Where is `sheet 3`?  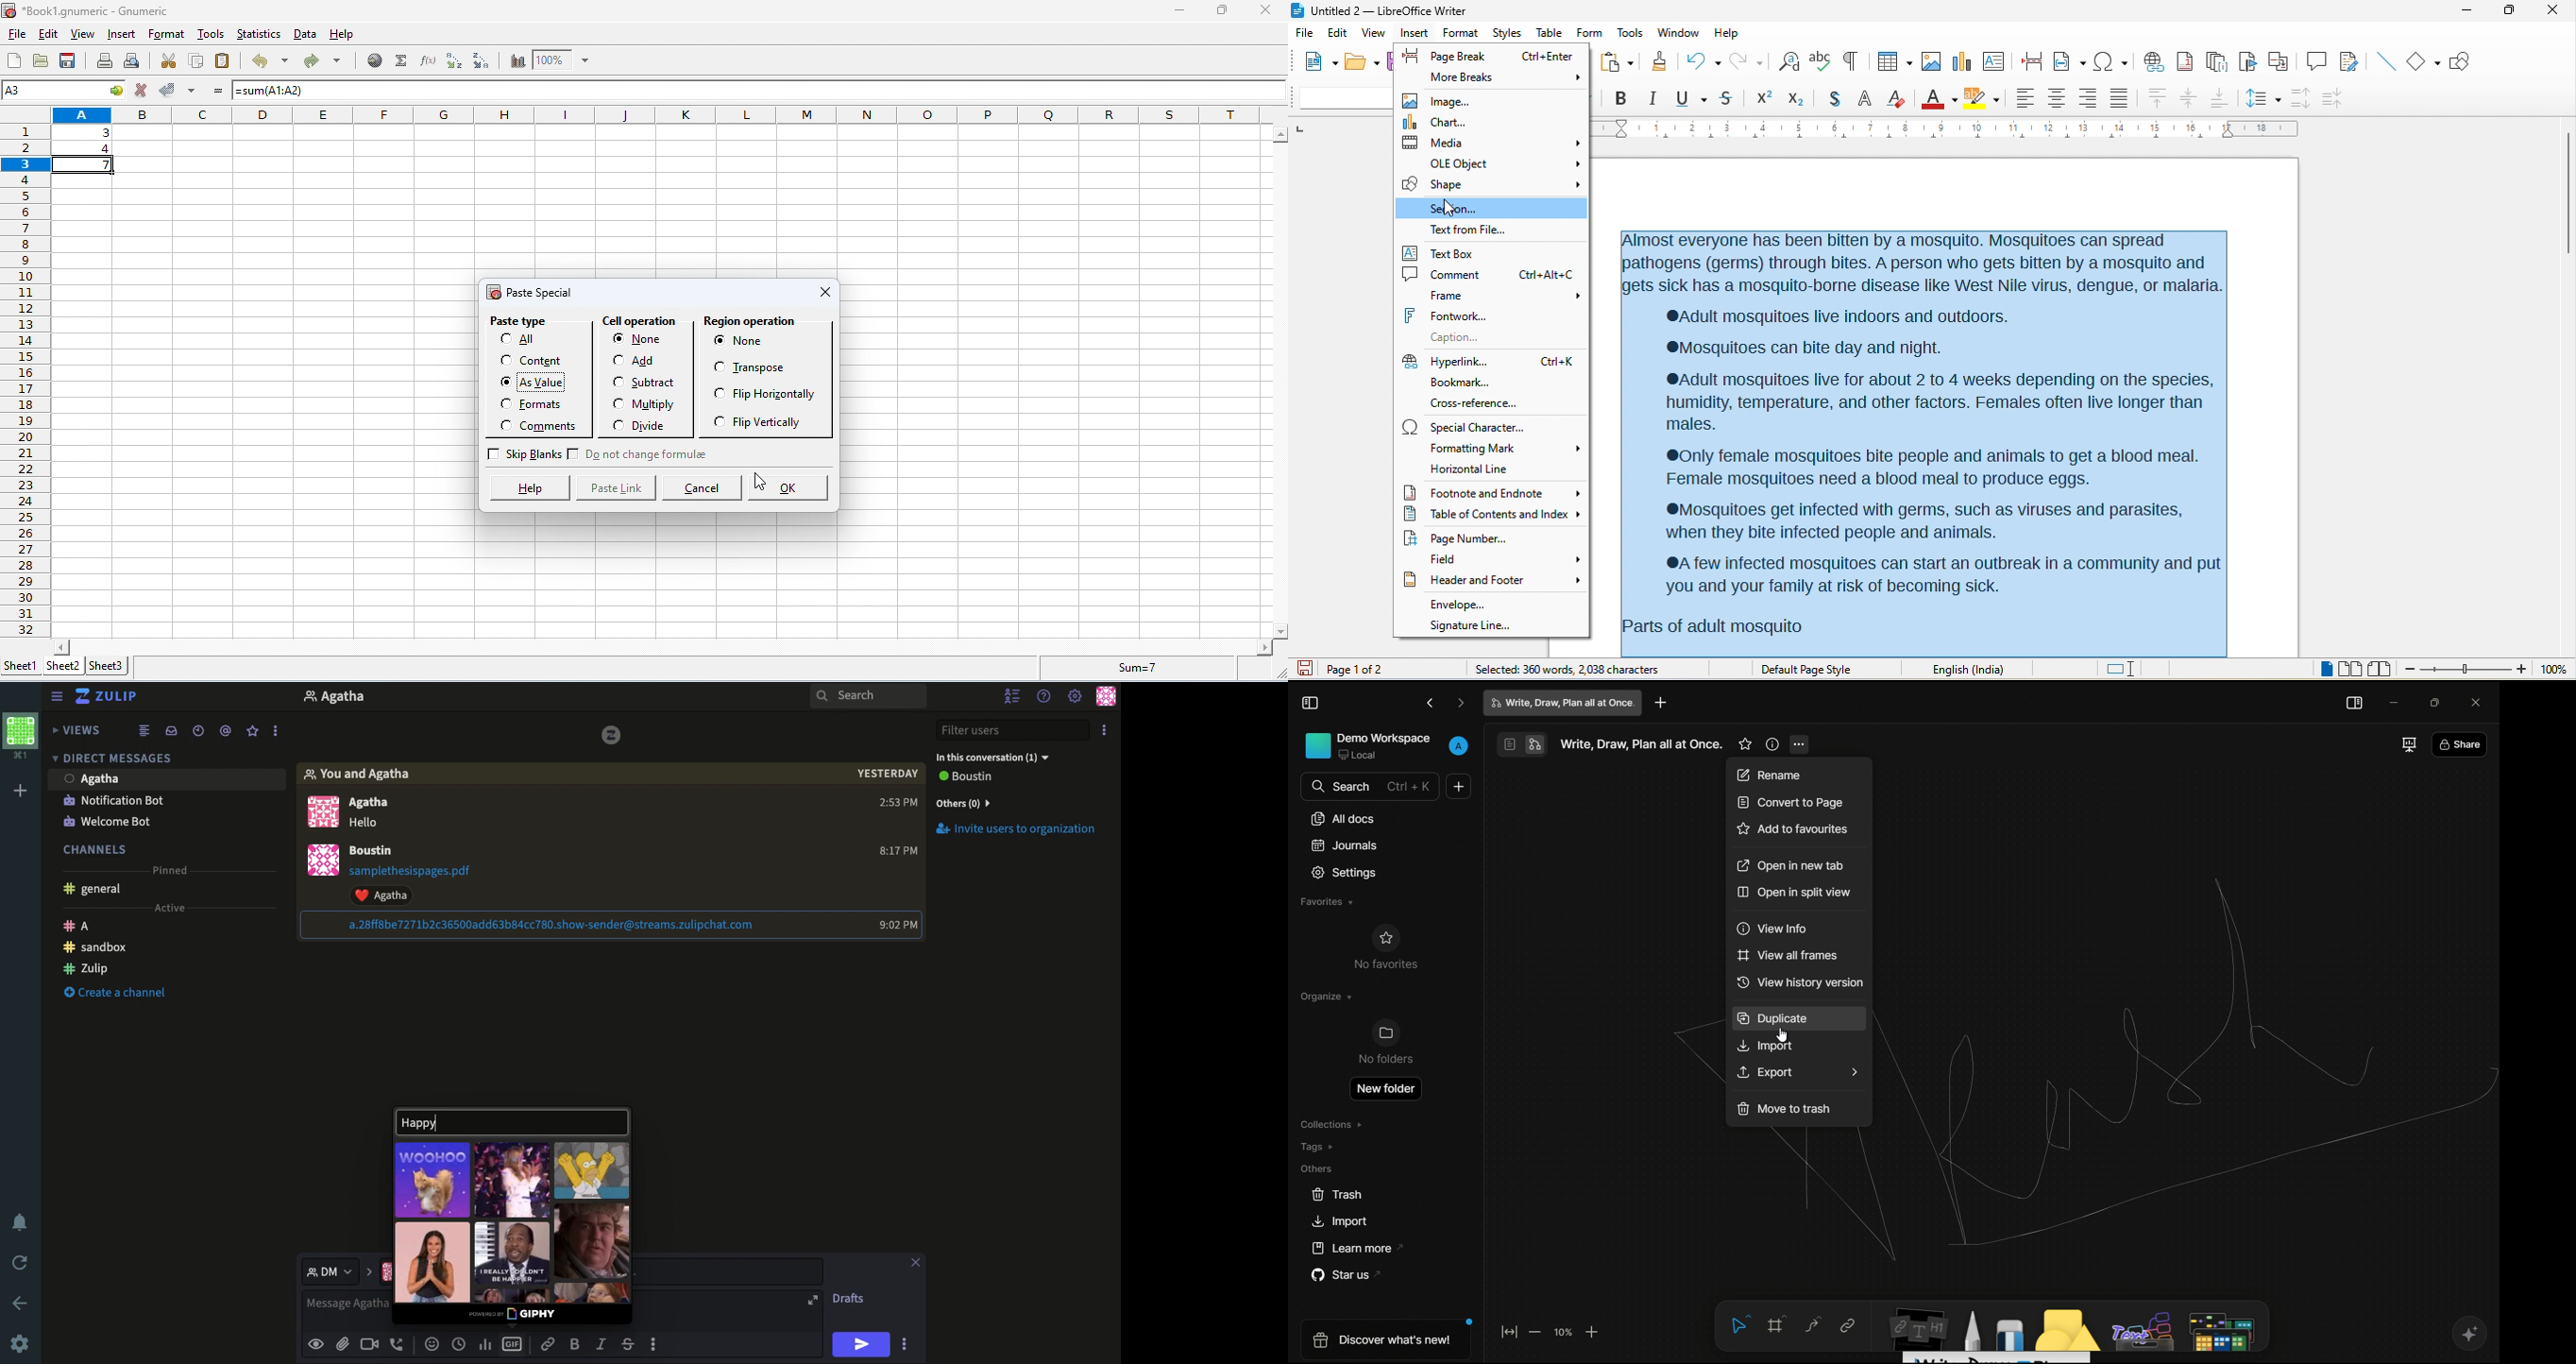
sheet 3 is located at coordinates (107, 666).